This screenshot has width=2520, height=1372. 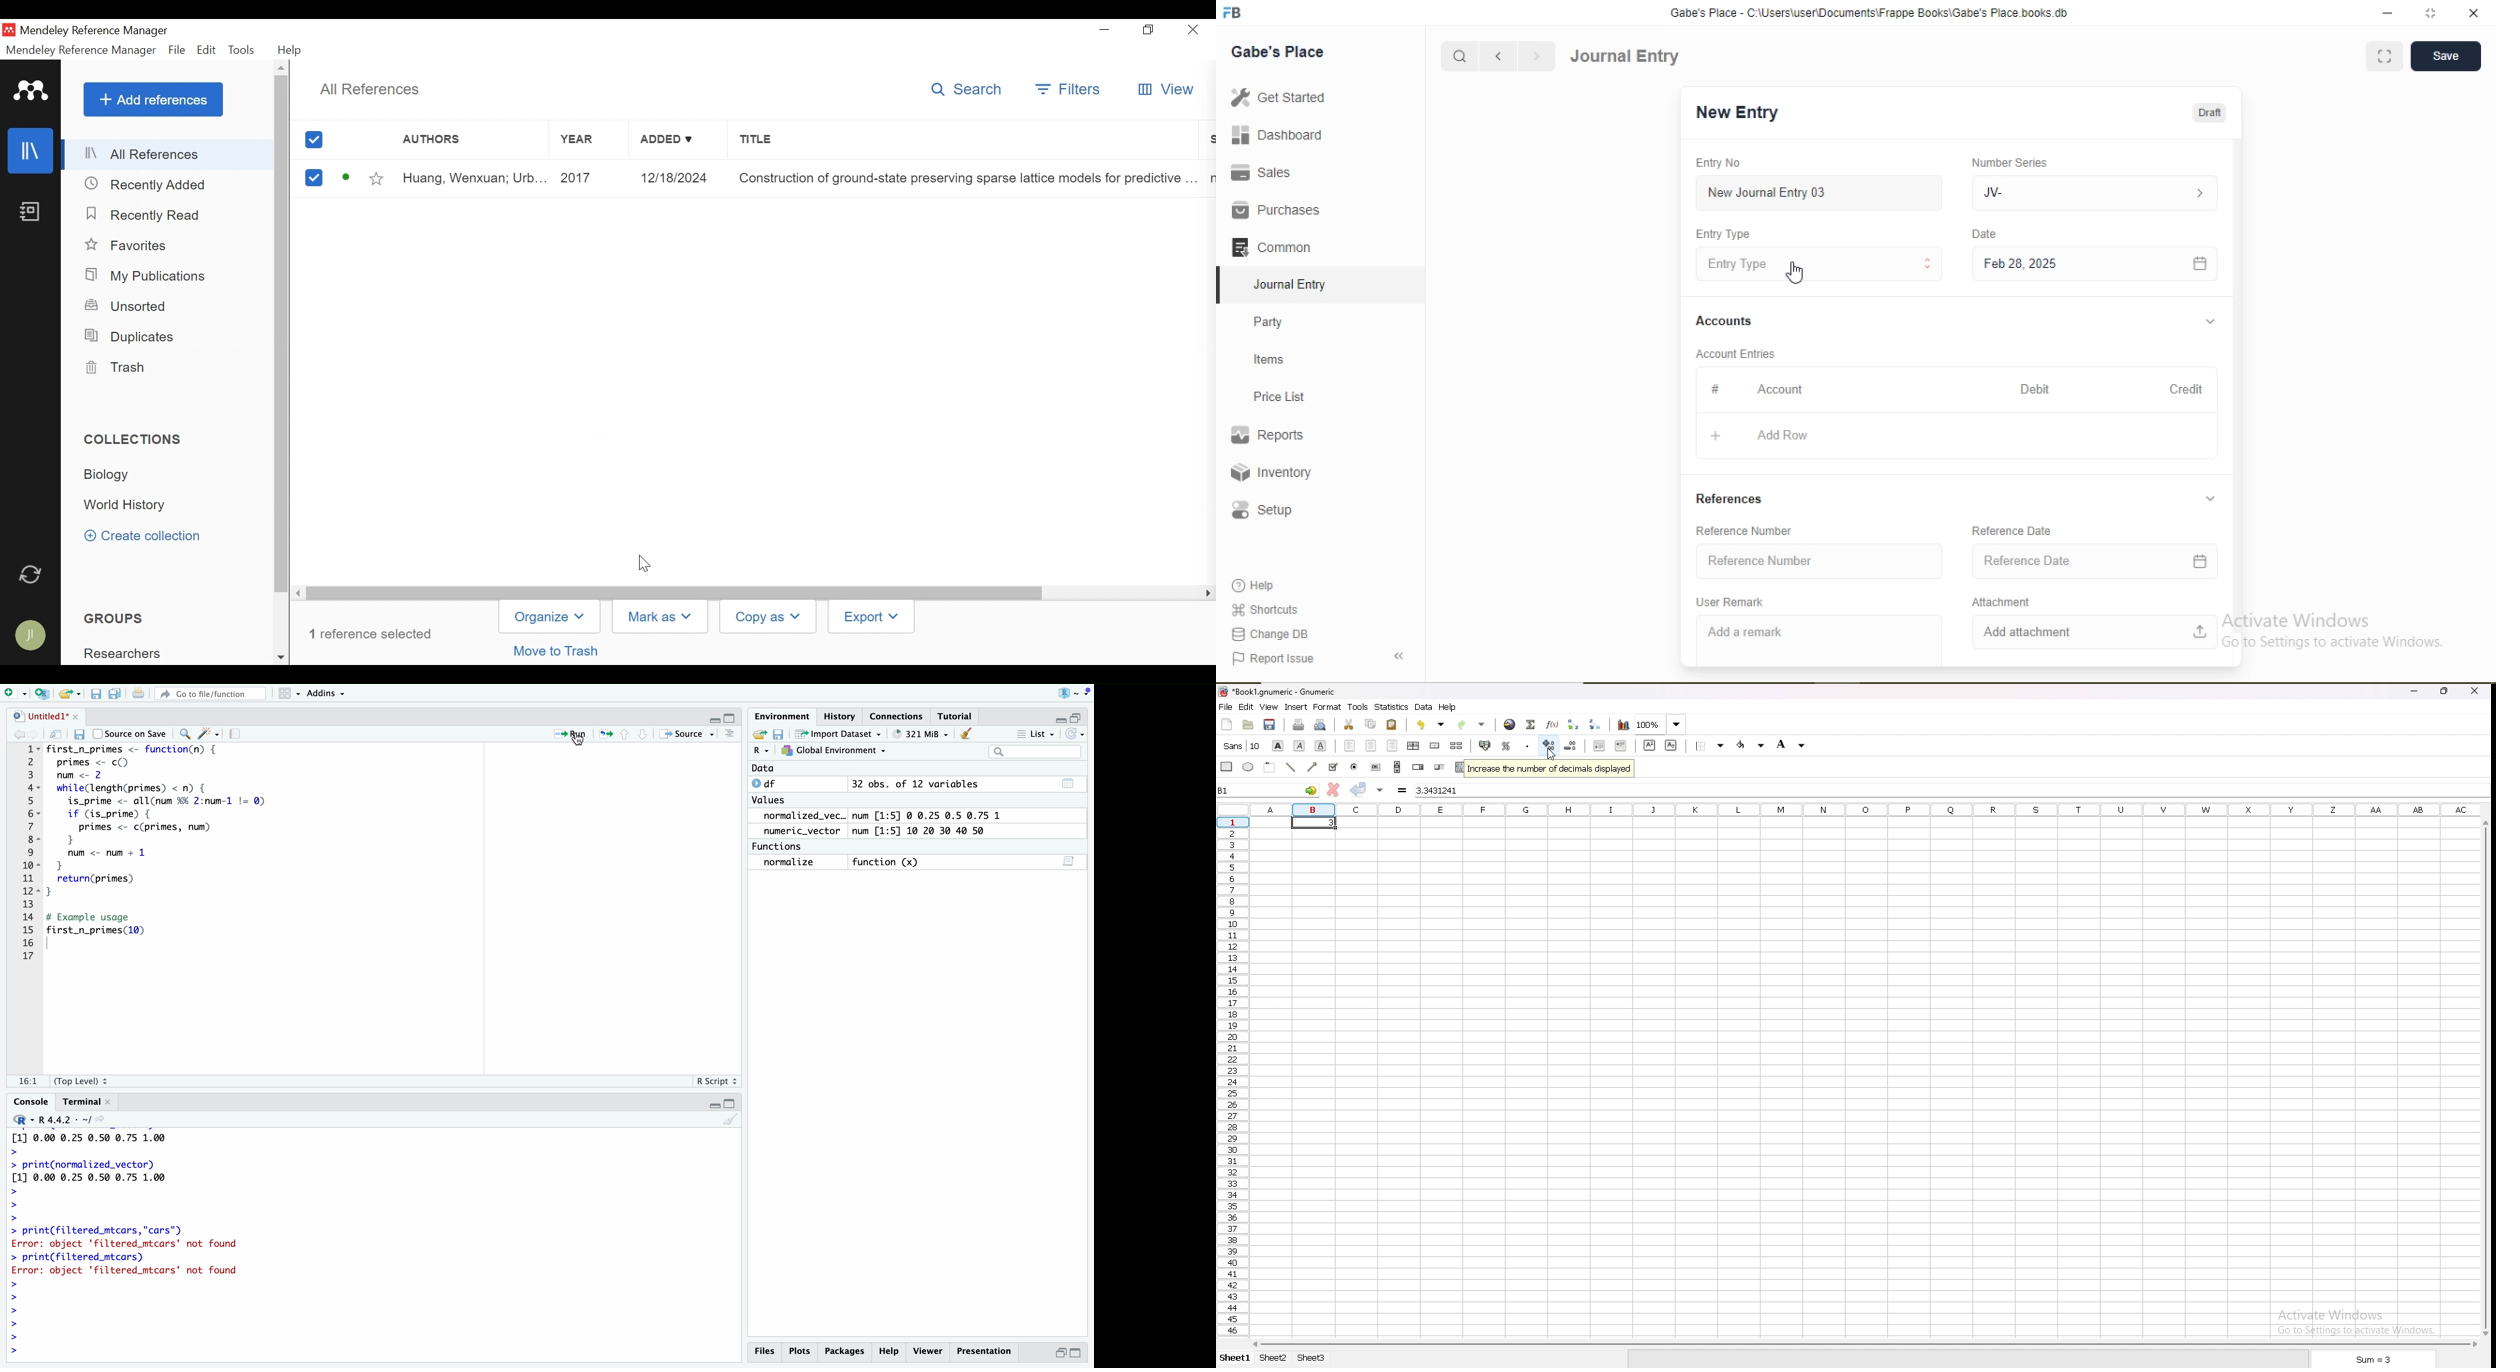 What do you see at coordinates (1671, 746) in the screenshot?
I see `subscript` at bounding box center [1671, 746].